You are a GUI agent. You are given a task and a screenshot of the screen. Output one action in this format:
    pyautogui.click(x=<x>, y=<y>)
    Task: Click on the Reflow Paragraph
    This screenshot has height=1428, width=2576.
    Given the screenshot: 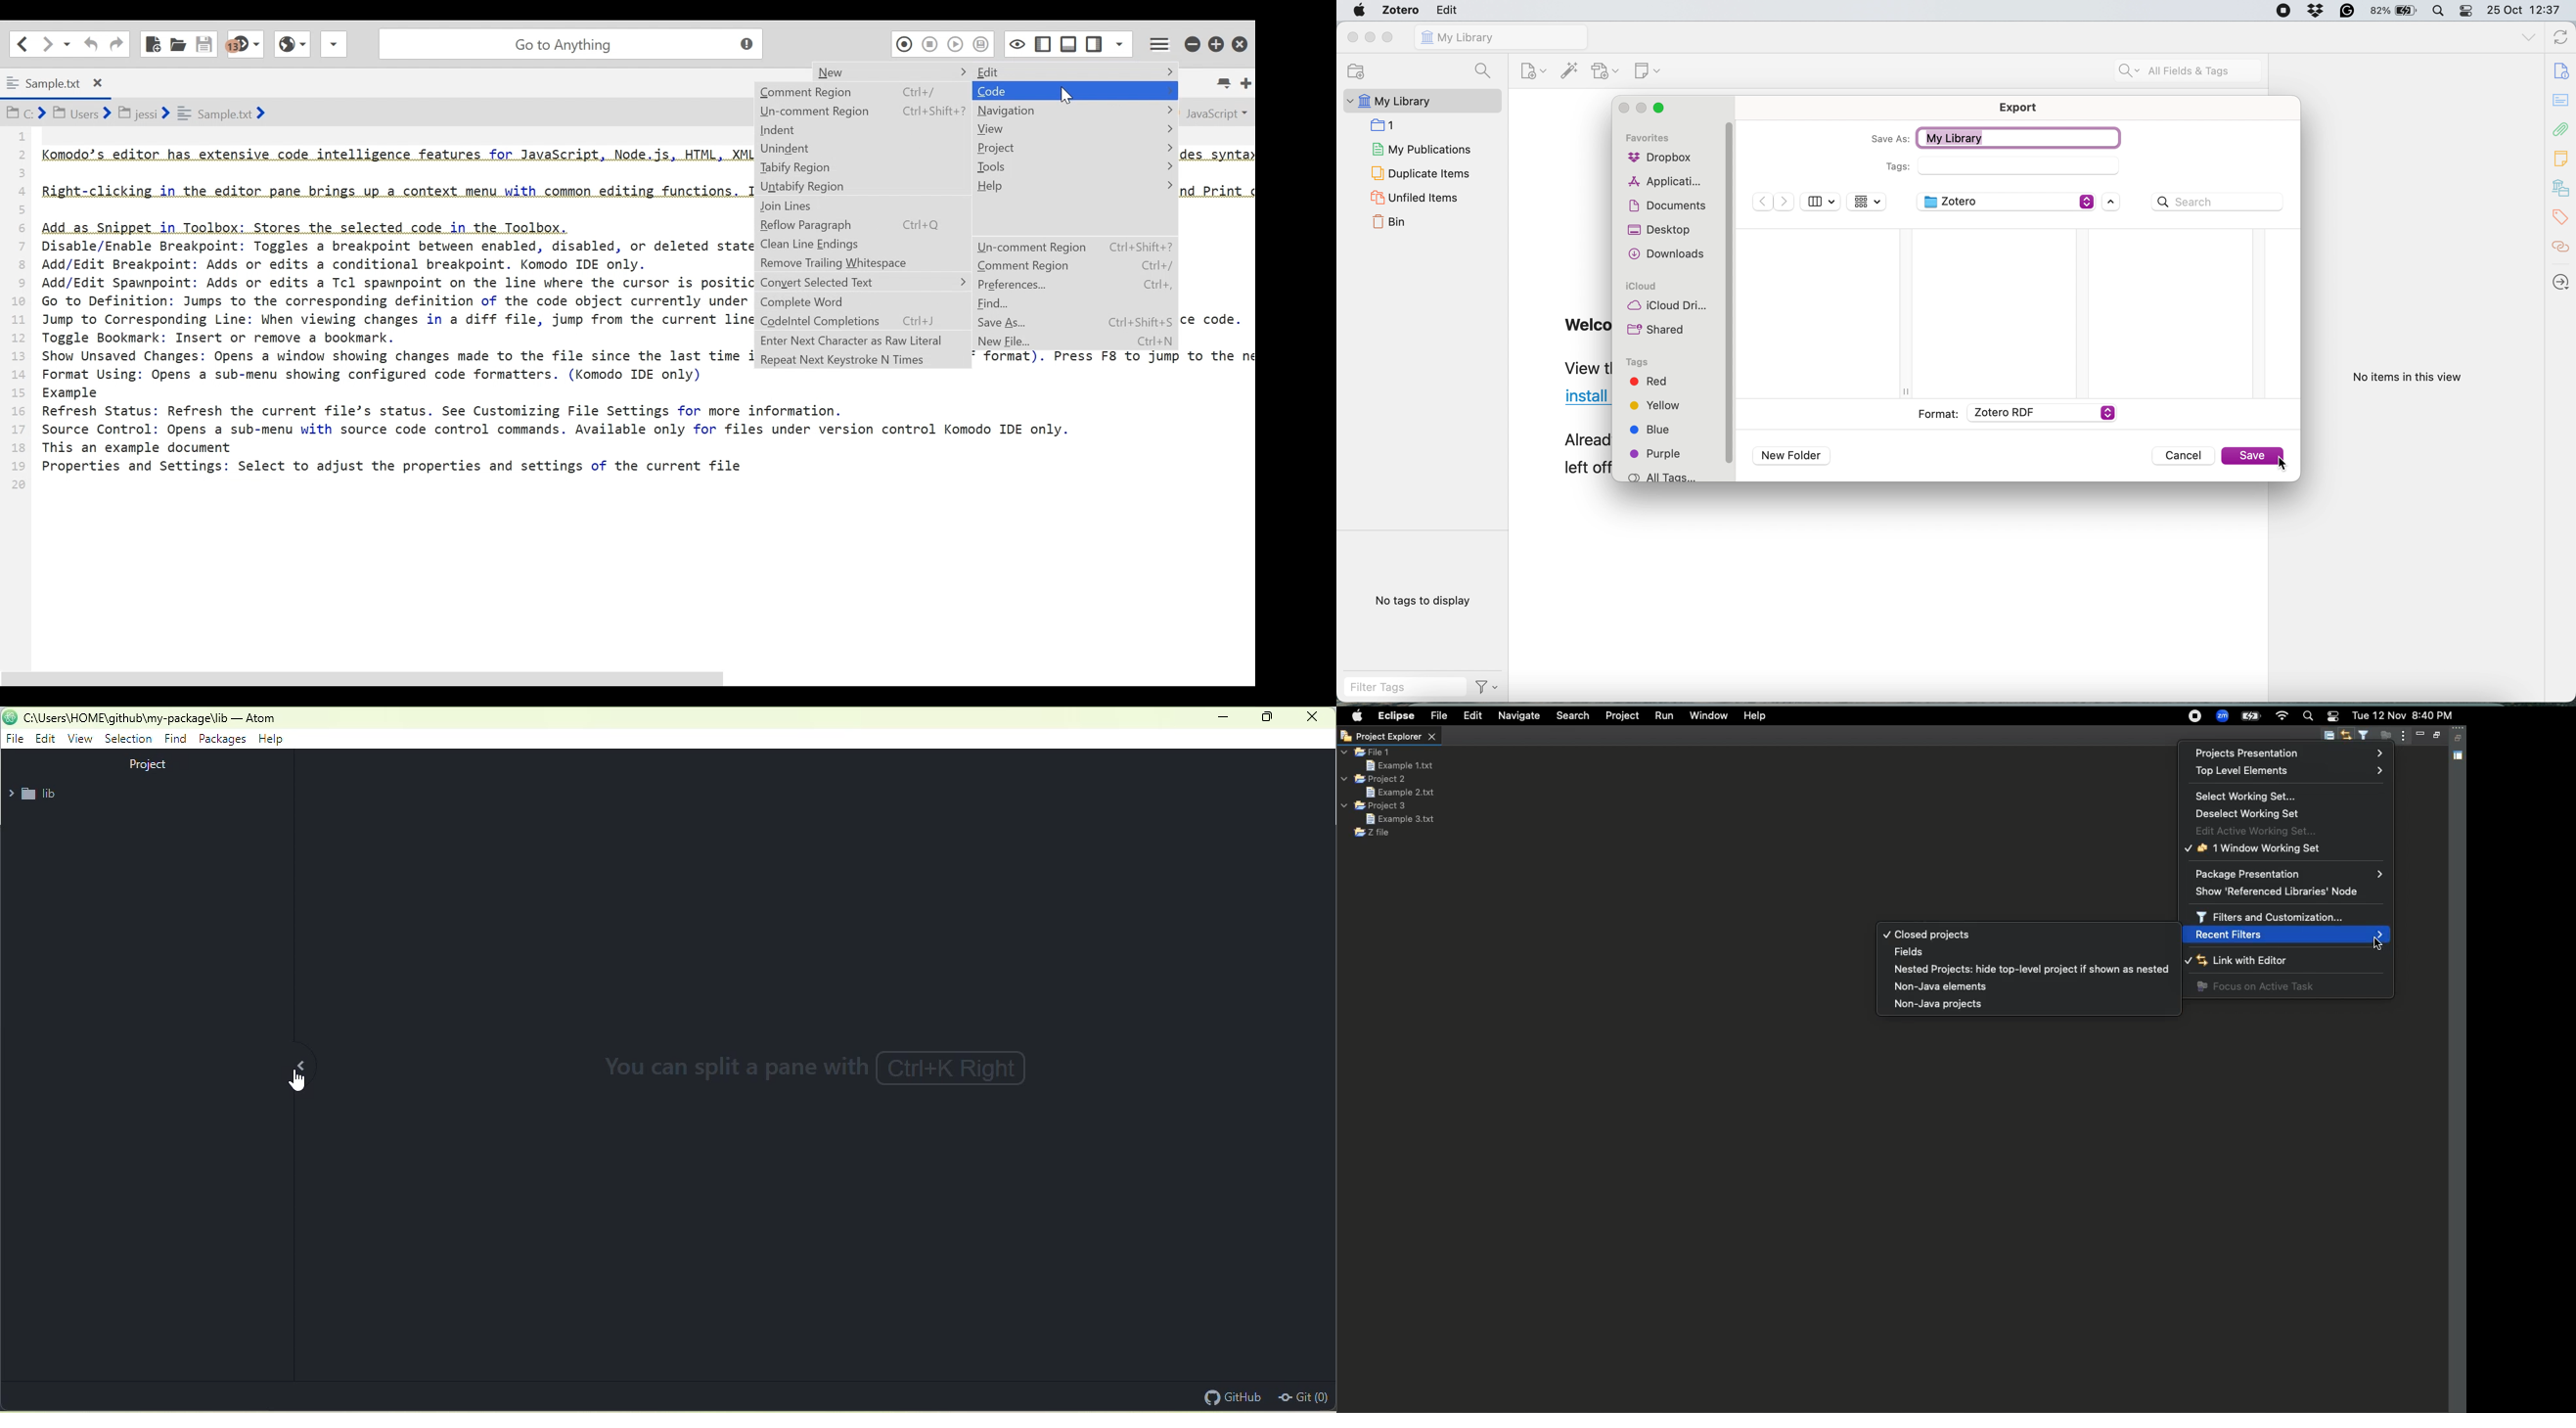 What is the action you would take?
    pyautogui.click(x=862, y=226)
    